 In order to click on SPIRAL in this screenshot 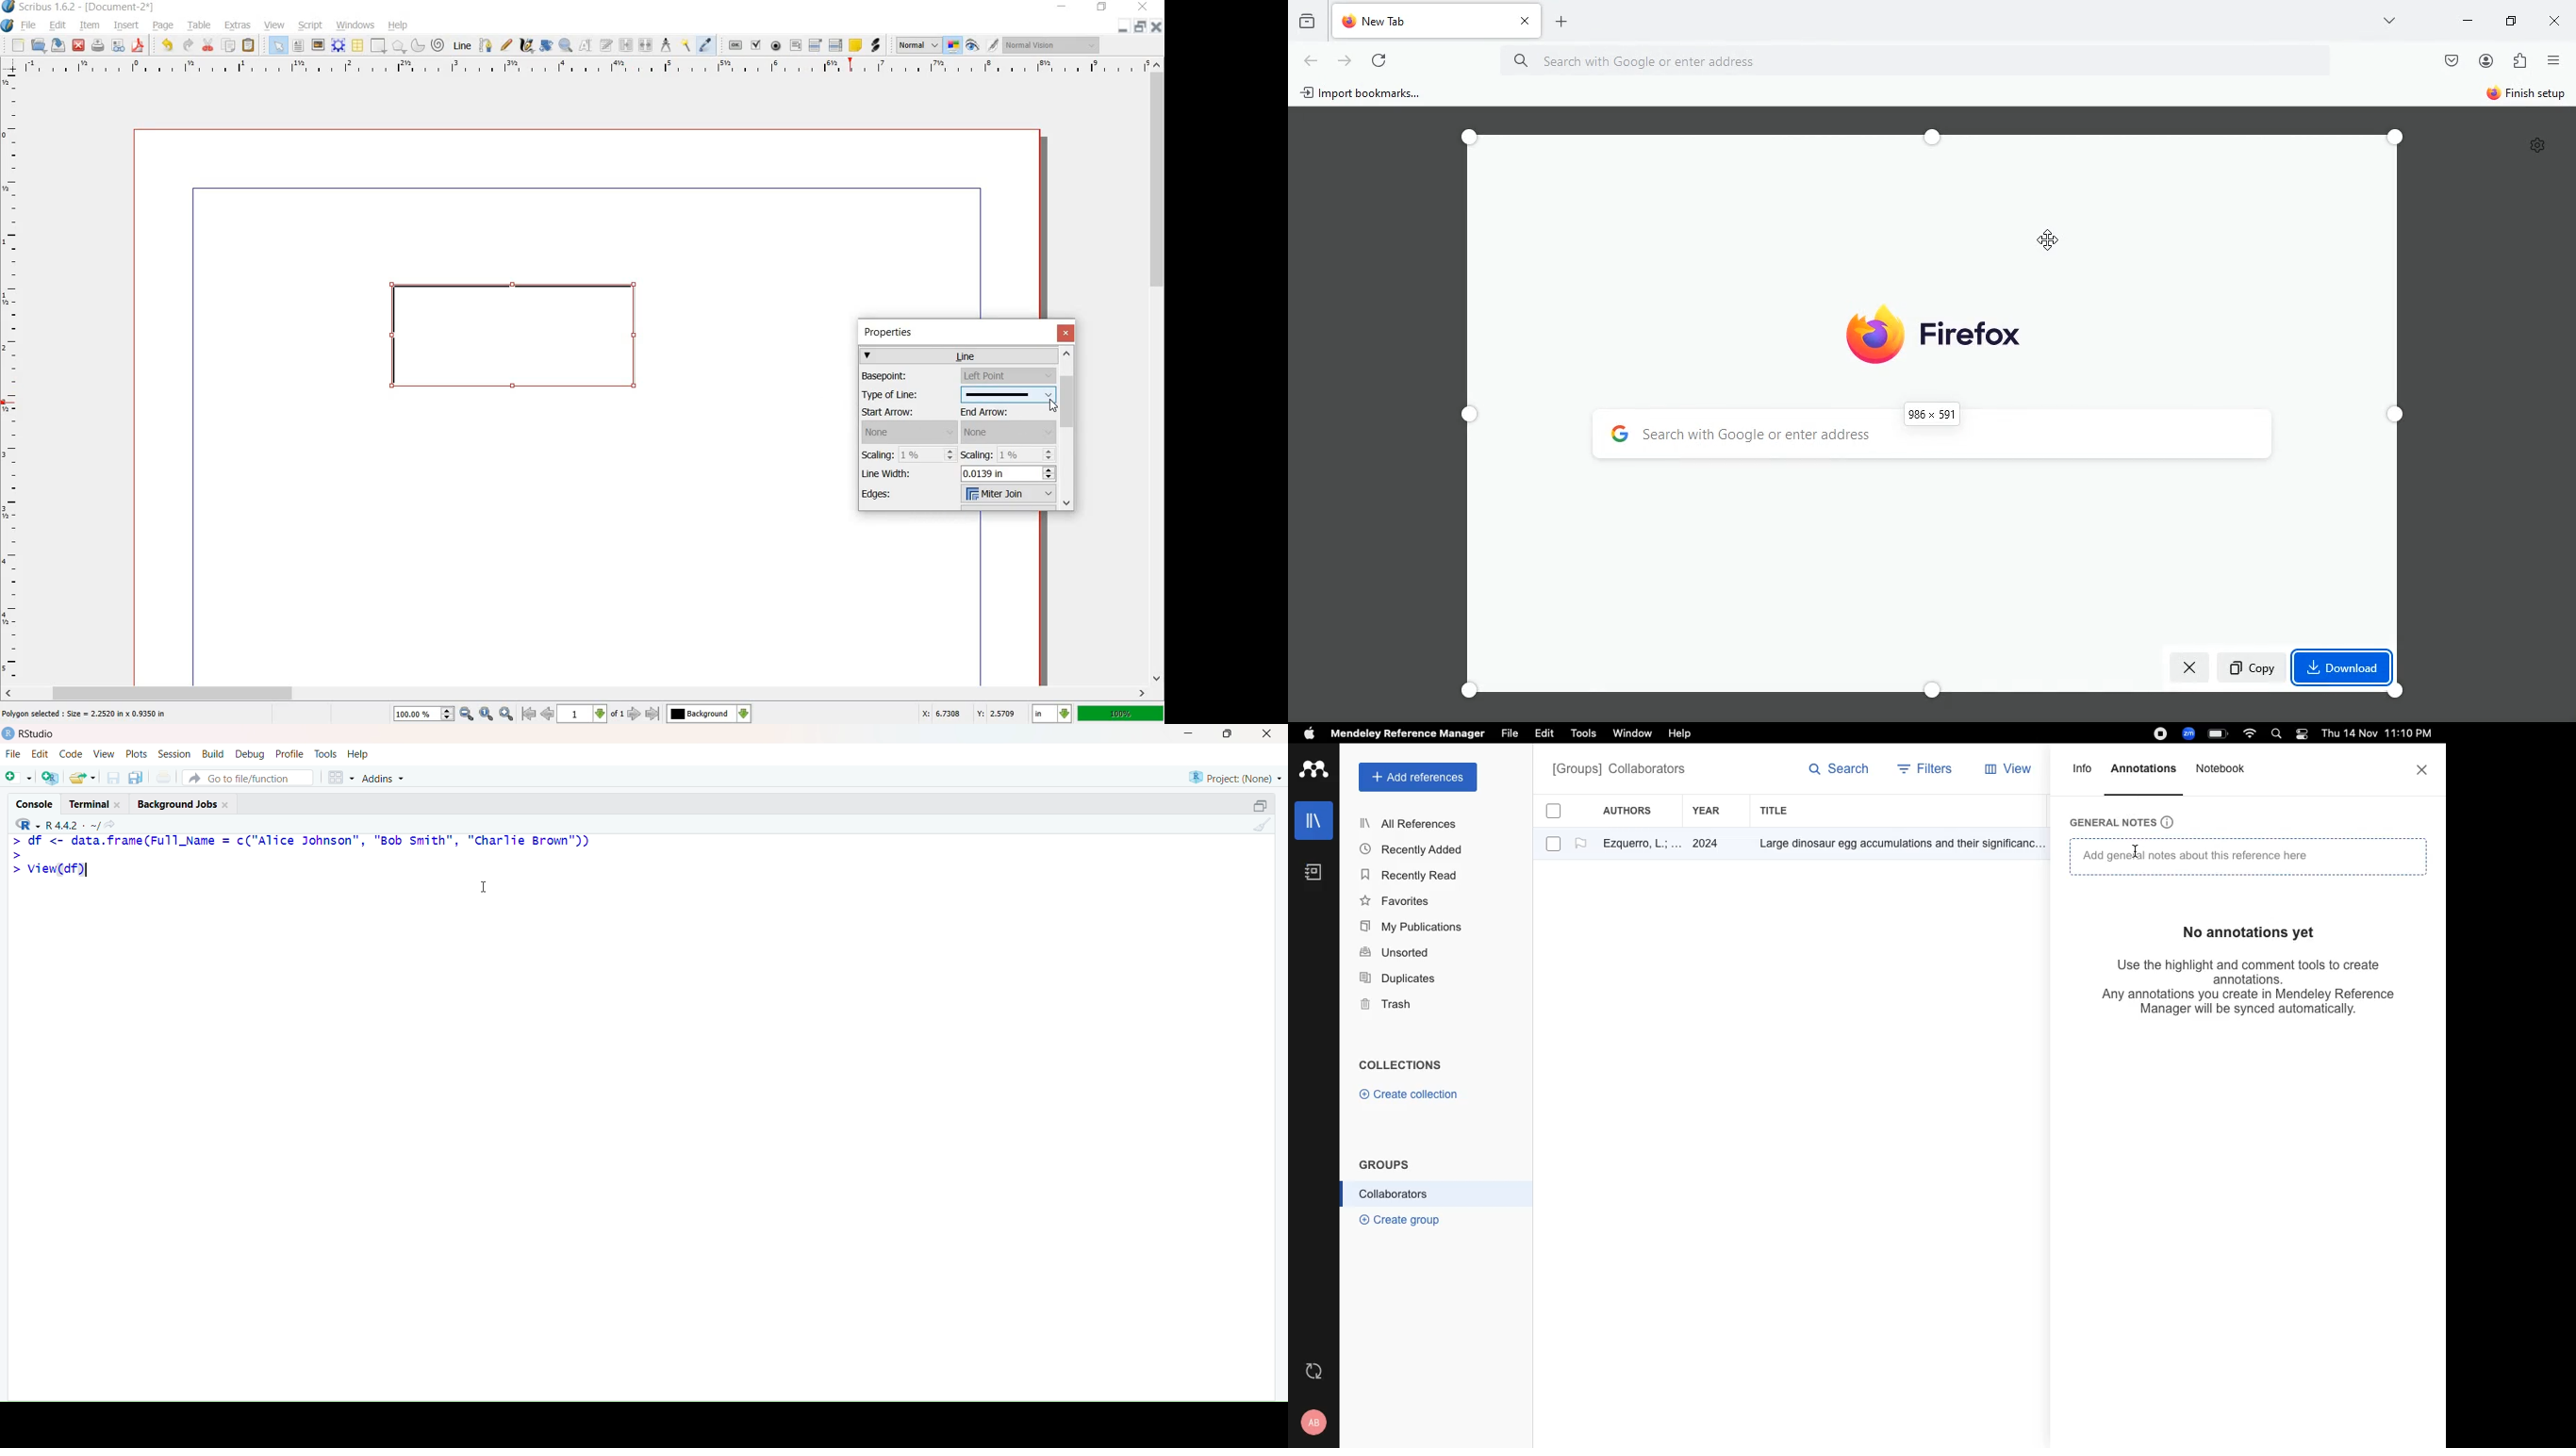, I will do `click(437, 46)`.